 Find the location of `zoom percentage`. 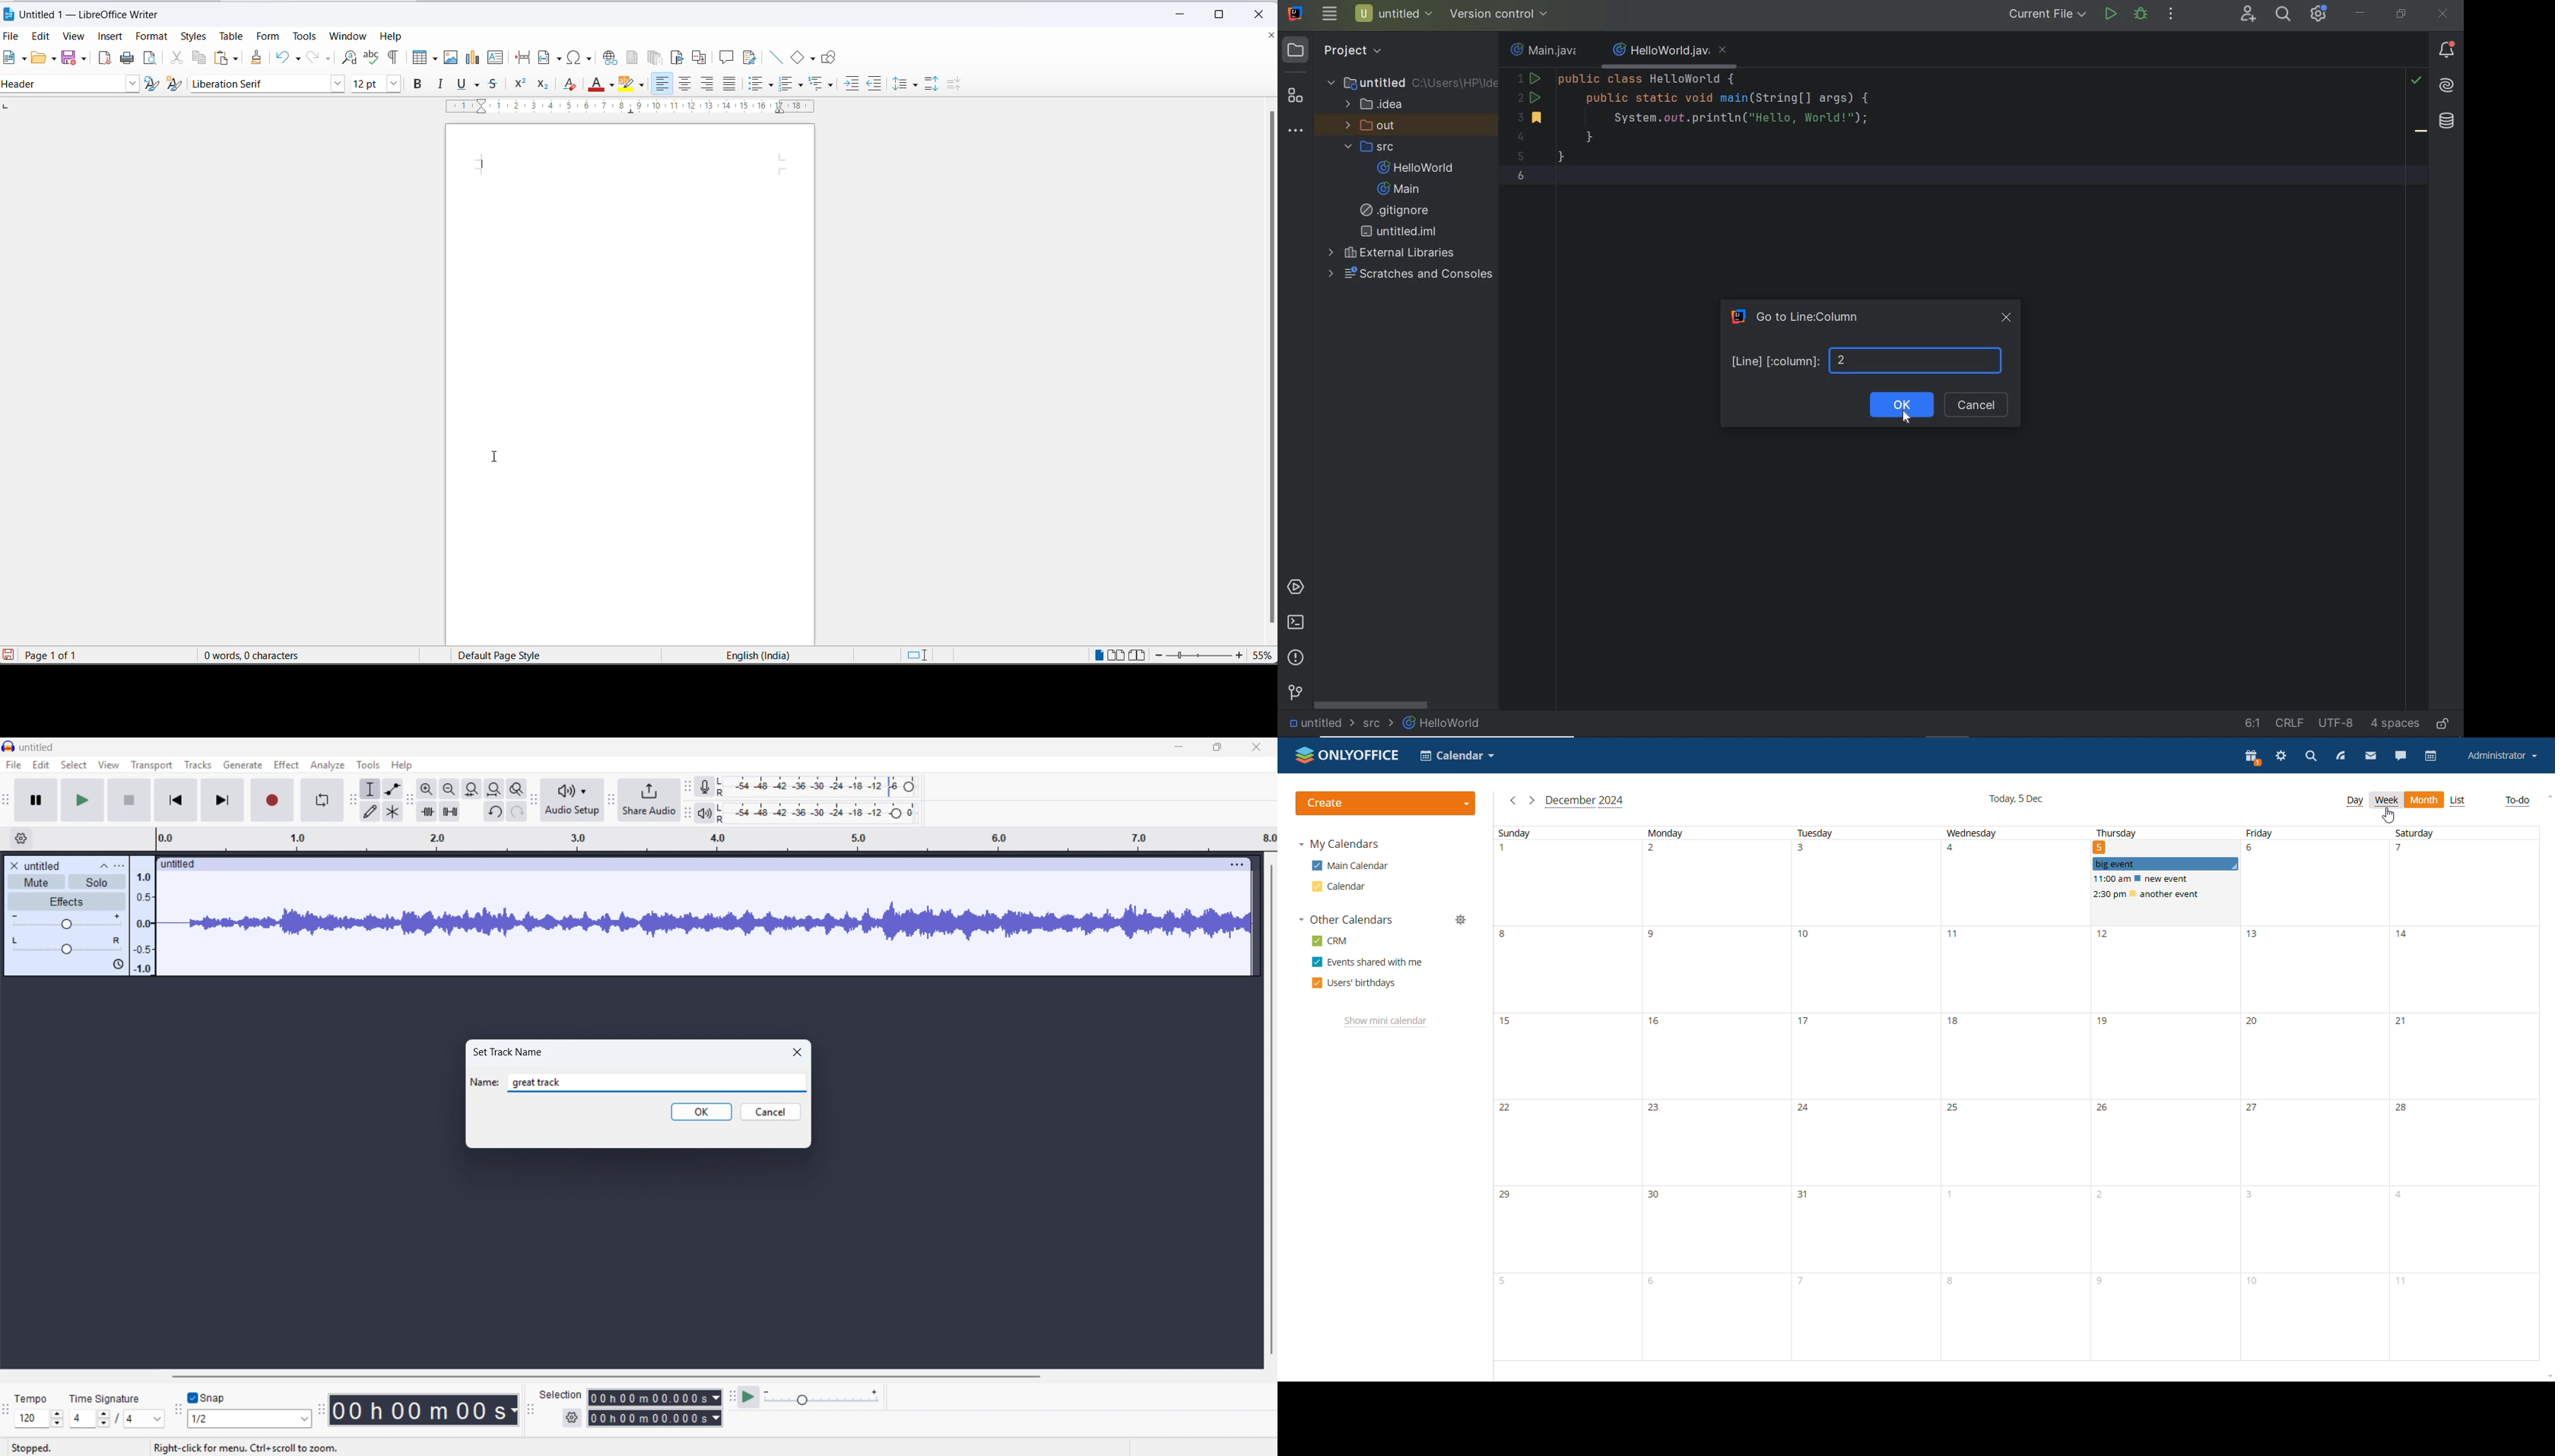

zoom percentage is located at coordinates (1263, 656).